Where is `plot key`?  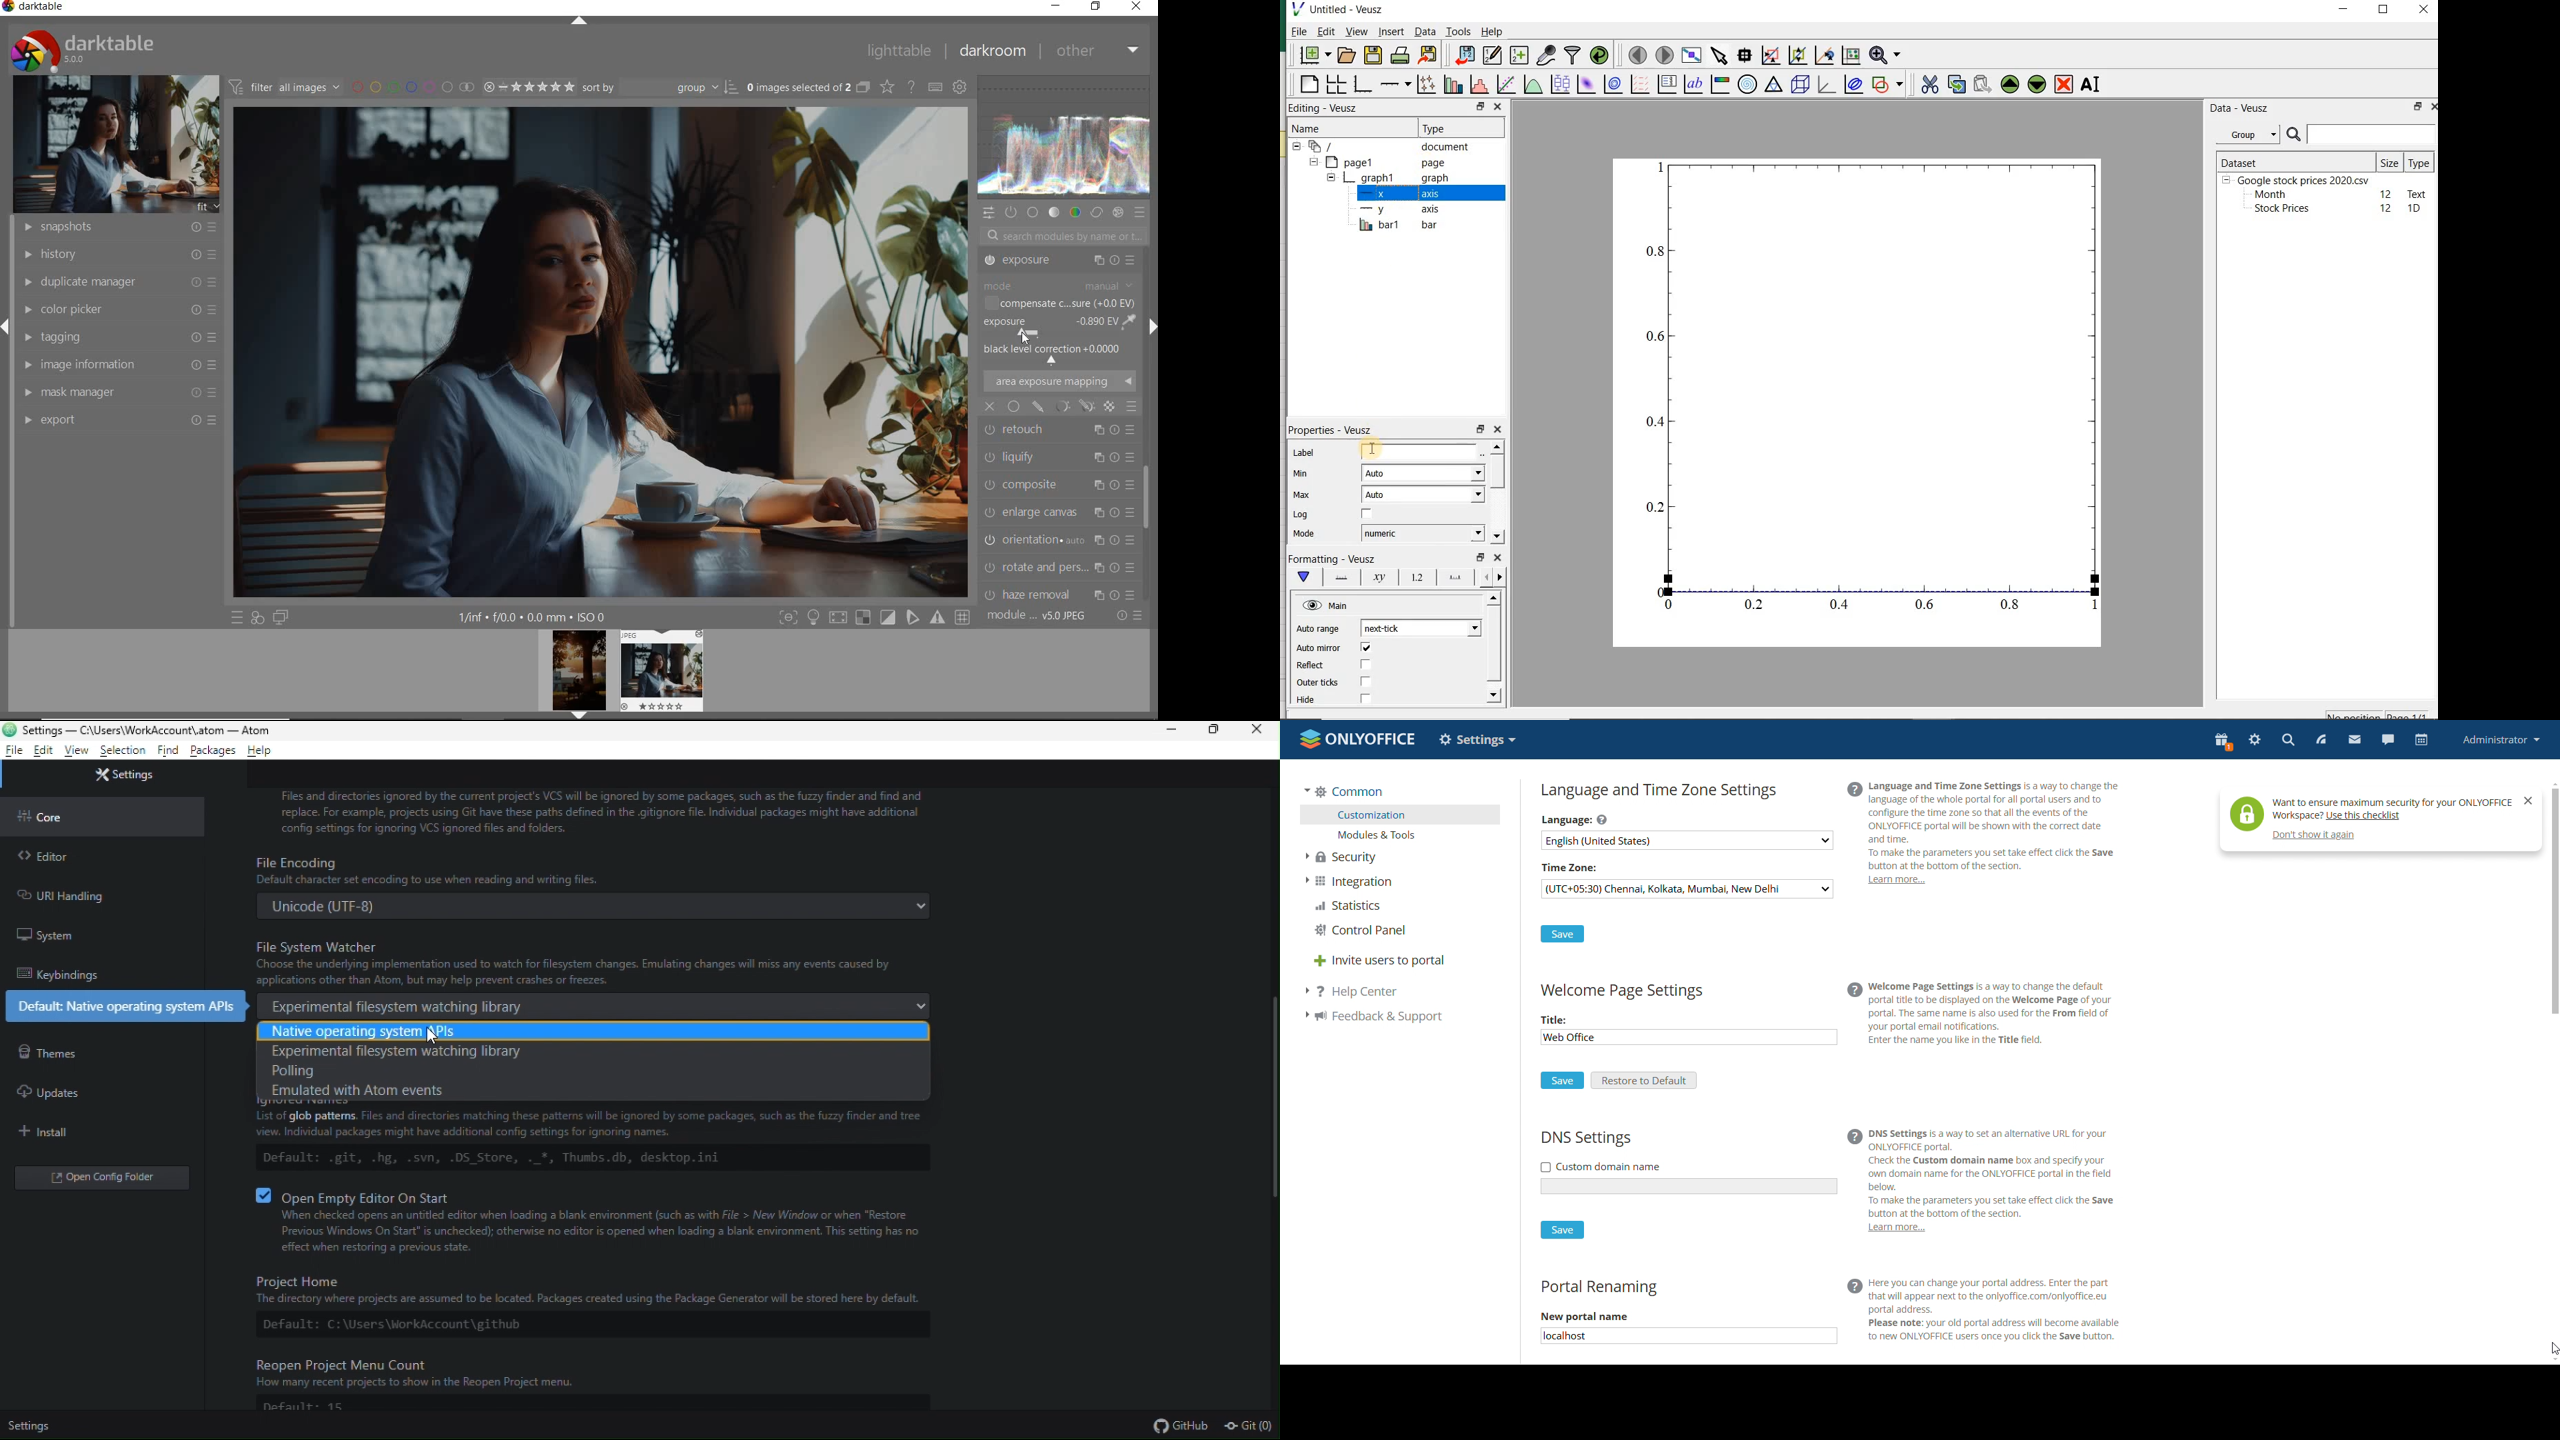
plot key is located at coordinates (1667, 86).